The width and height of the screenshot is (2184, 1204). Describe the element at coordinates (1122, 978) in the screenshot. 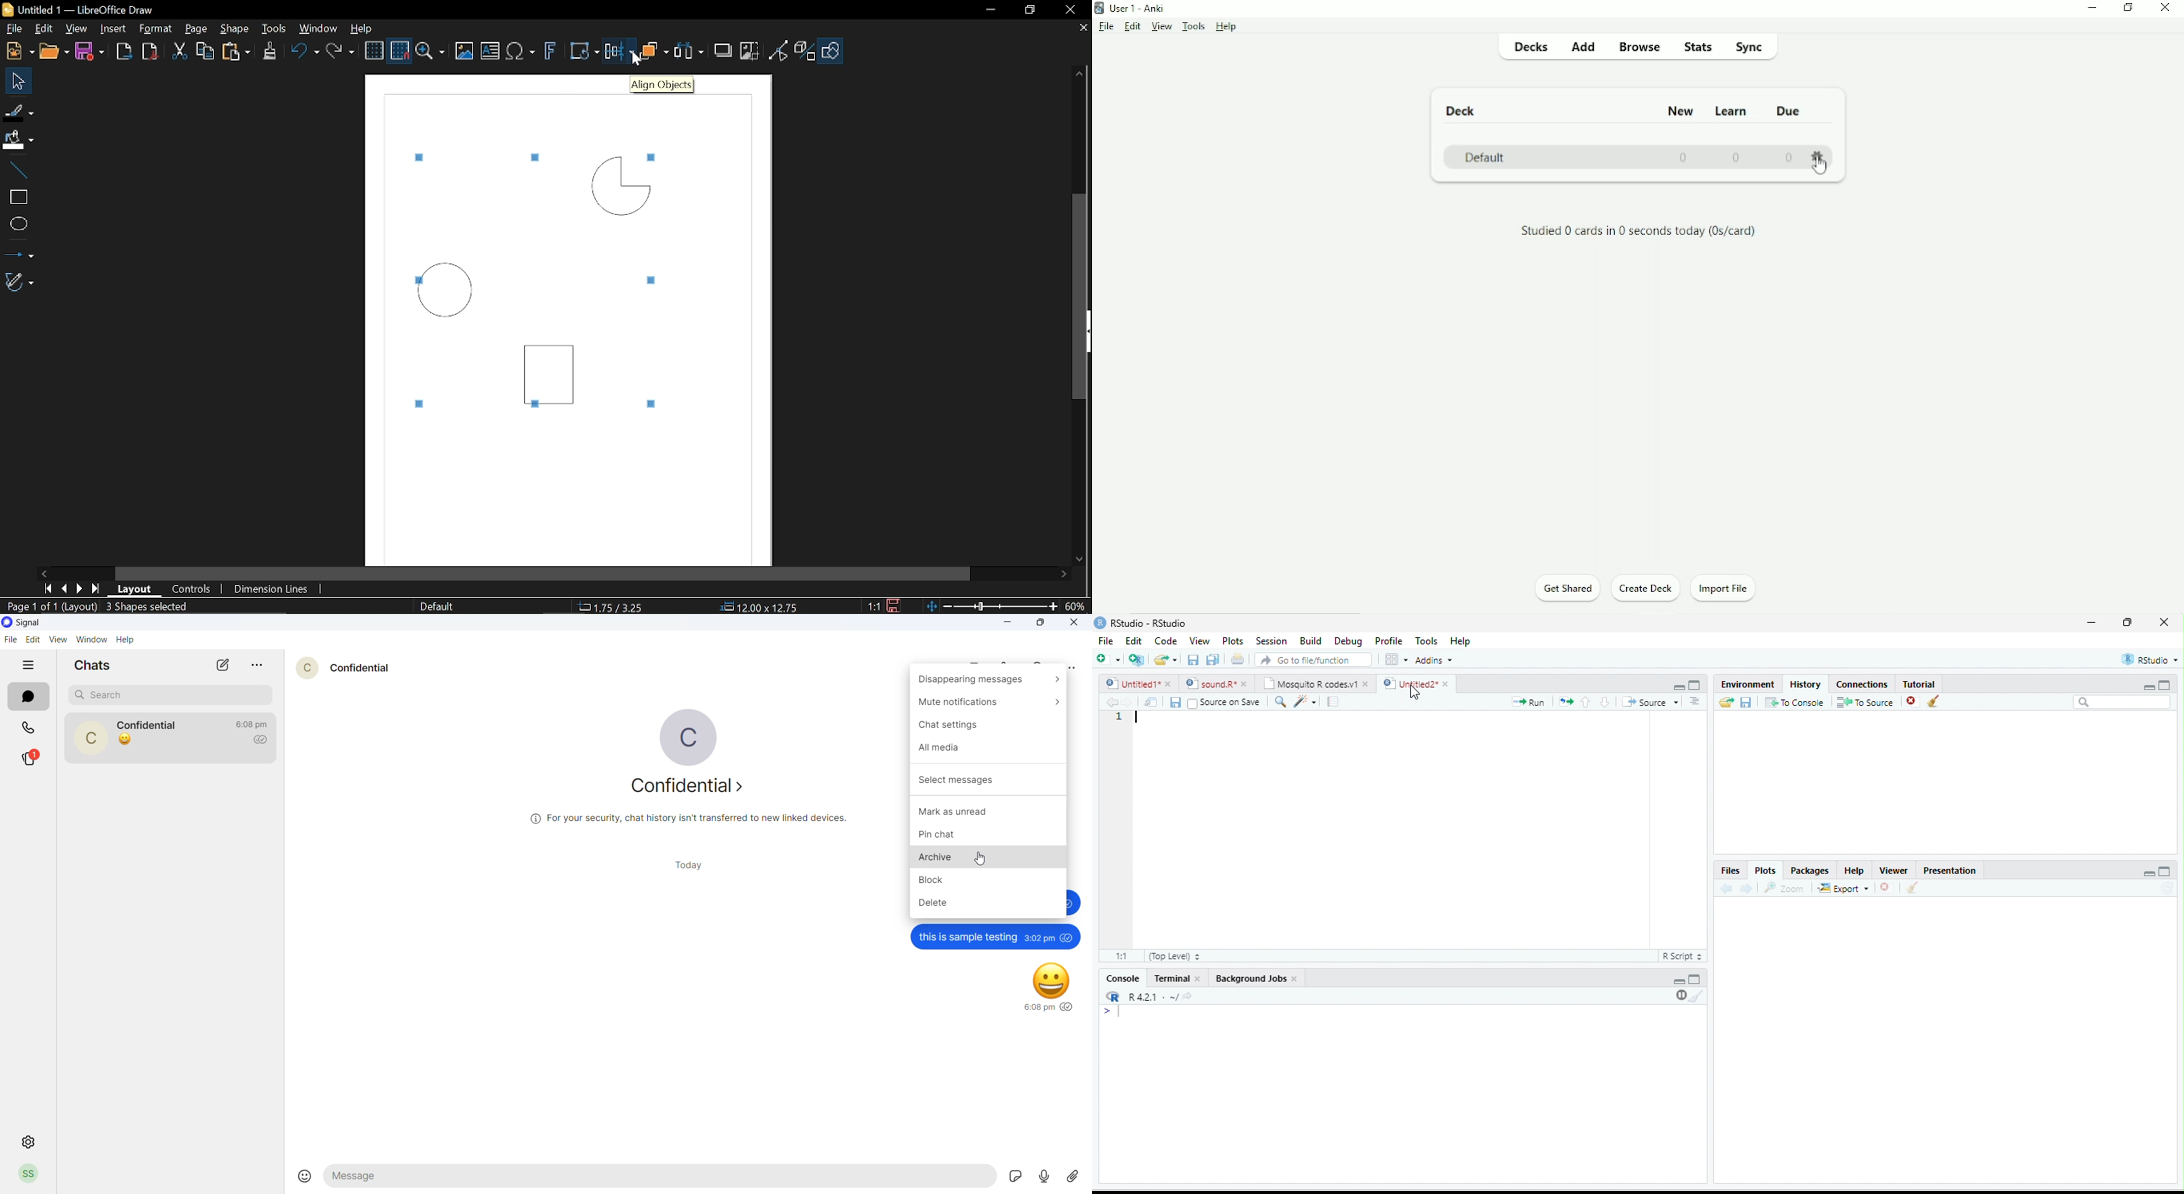

I see `Console` at that location.